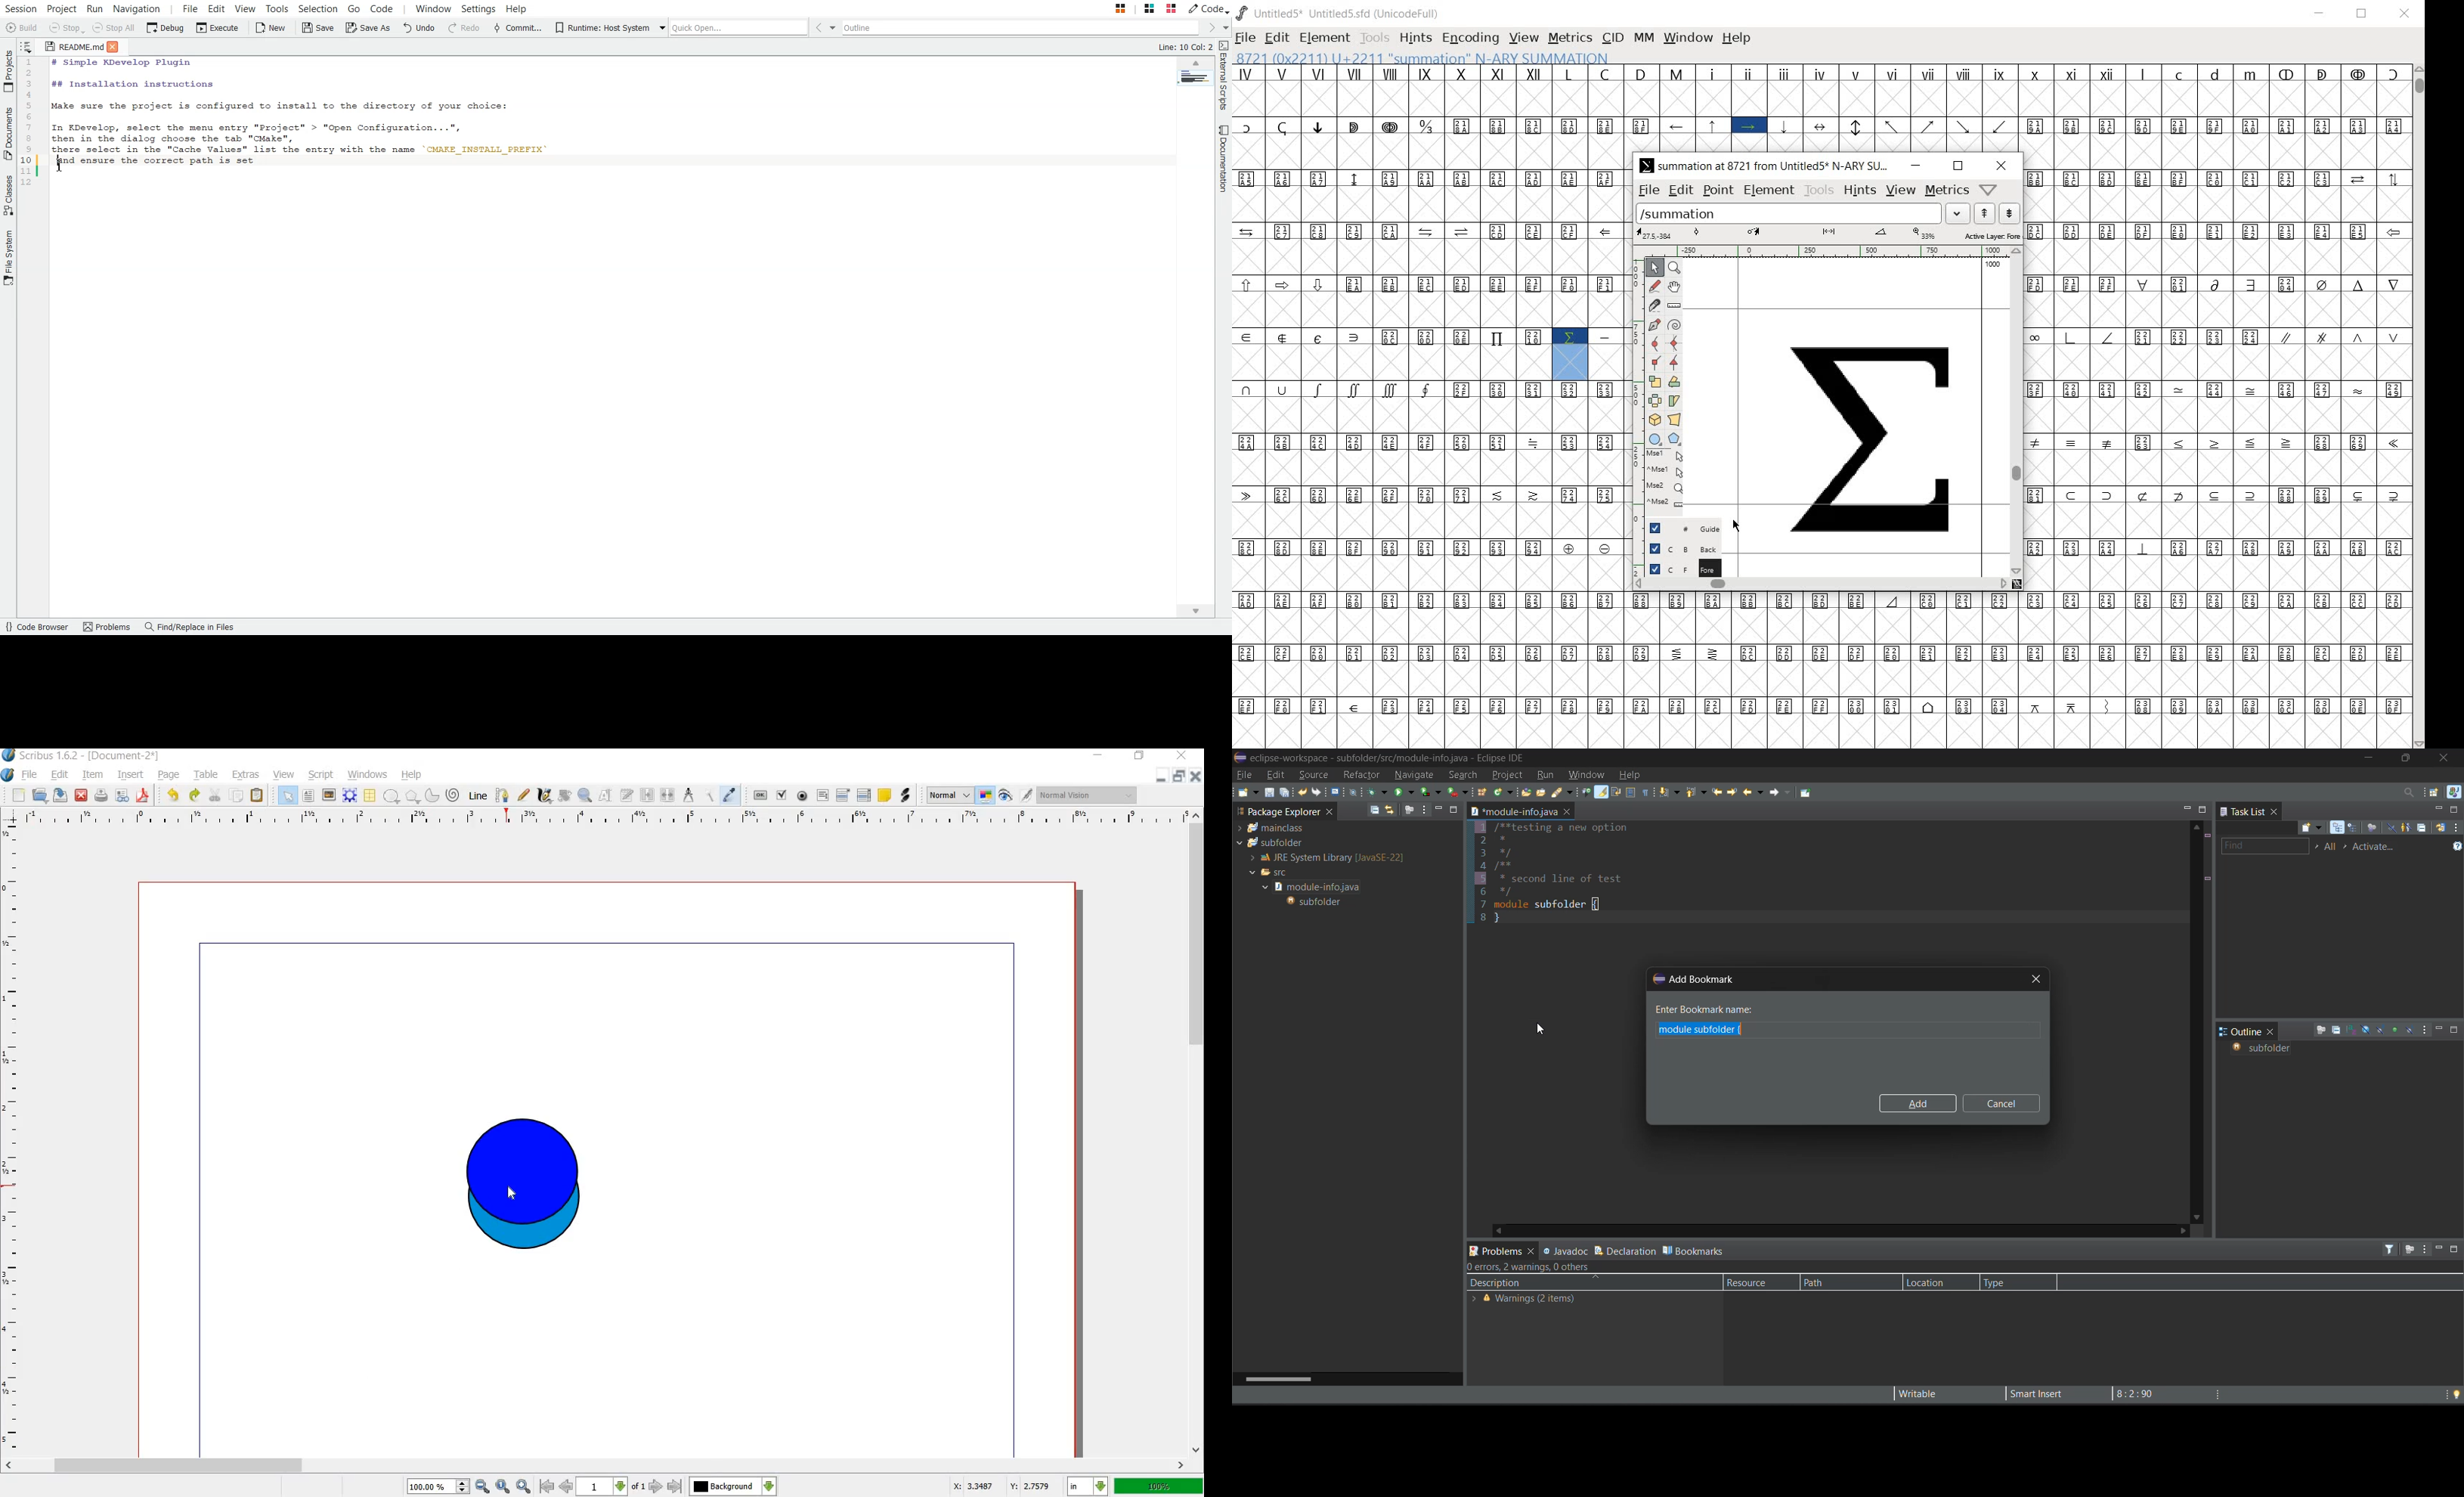 Image resolution: width=2464 pixels, height=1512 pixels. I want to click on minimize, so click(2370, 757).